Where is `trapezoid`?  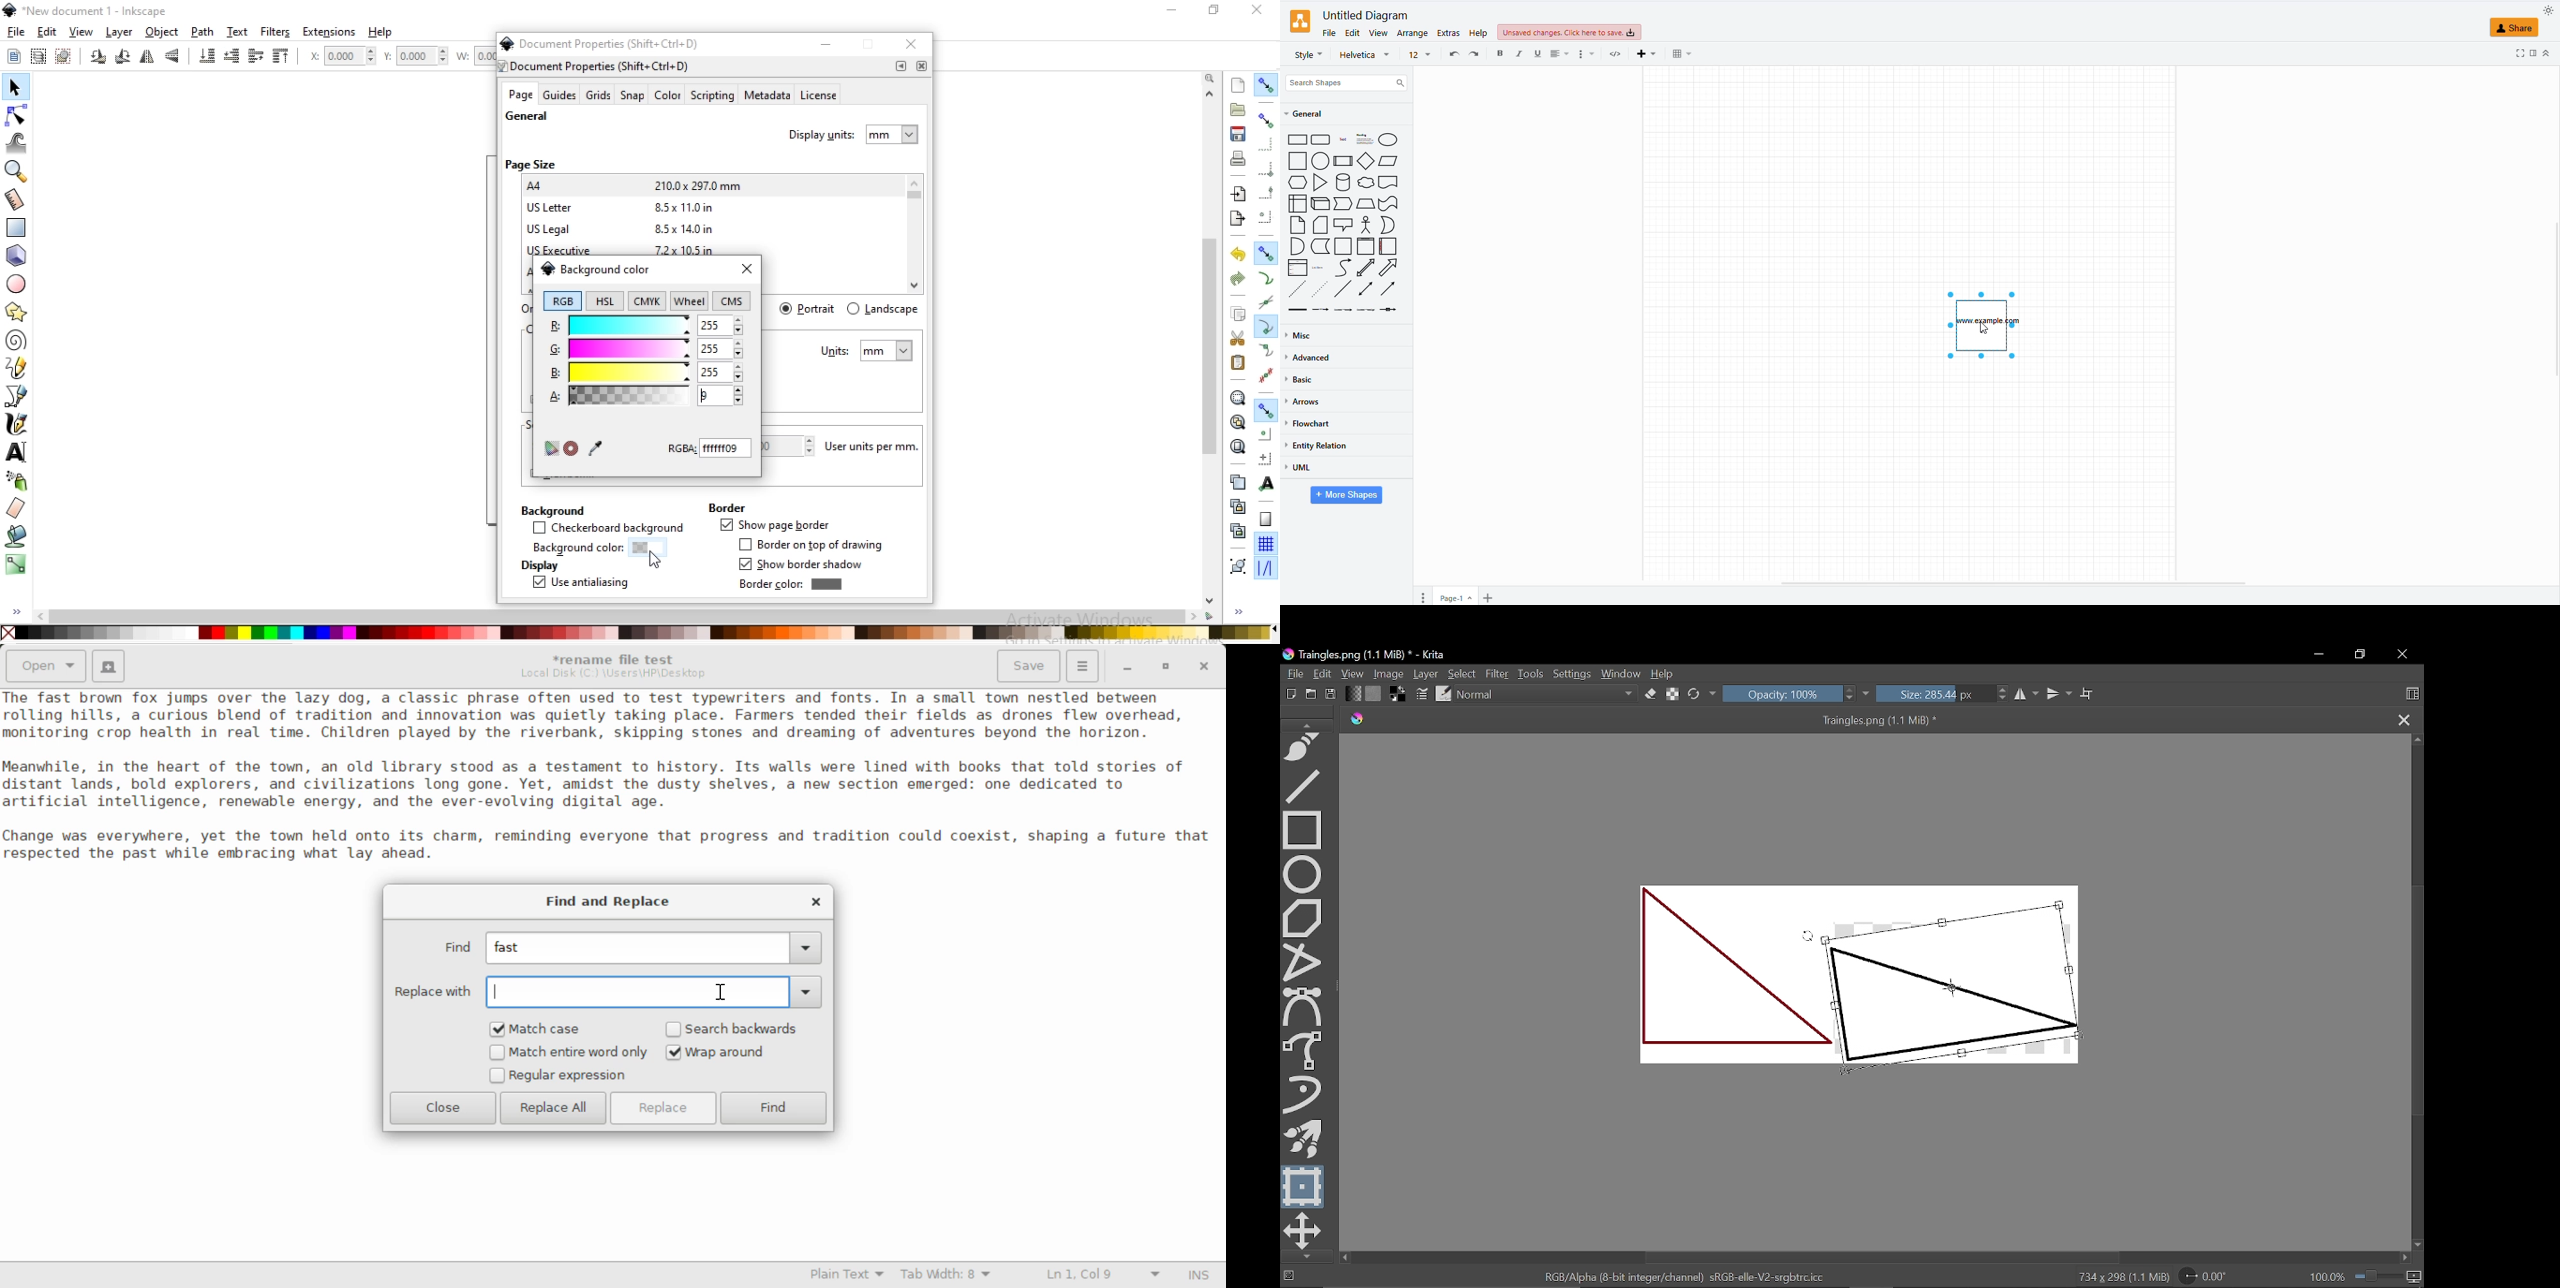
trapezoid is located at coordinates (1365, 205).